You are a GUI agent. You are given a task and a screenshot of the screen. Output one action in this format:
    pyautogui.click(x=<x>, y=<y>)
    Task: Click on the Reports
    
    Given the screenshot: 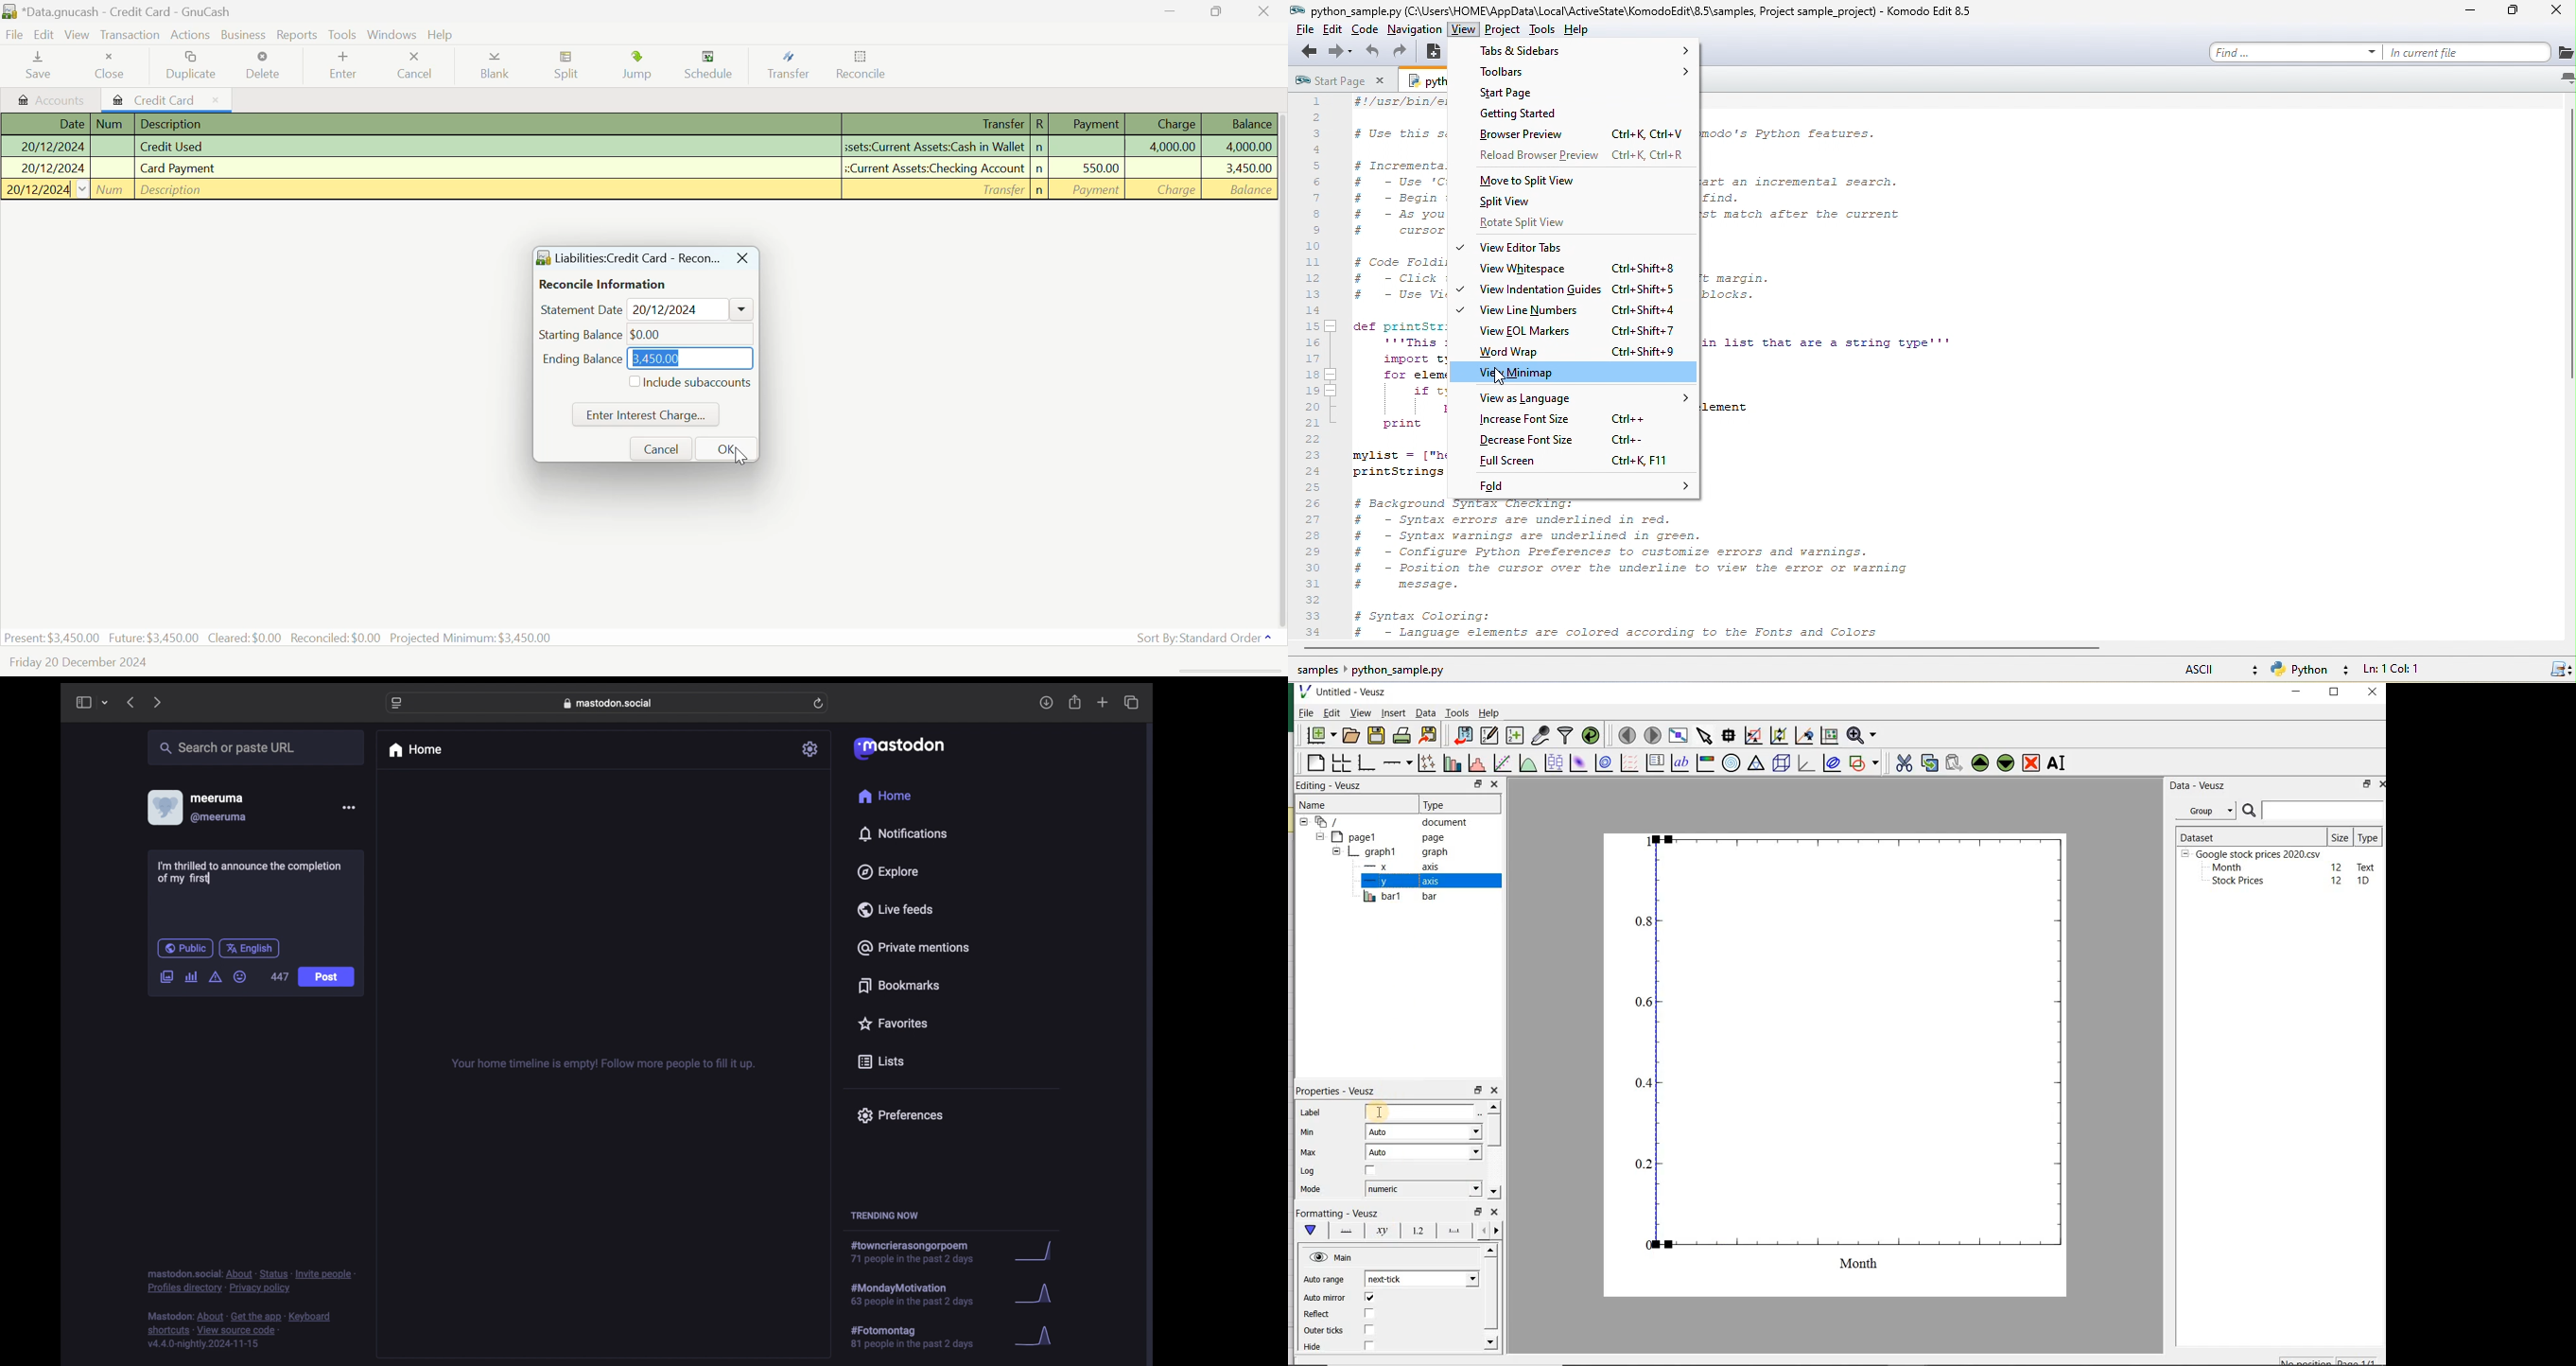 What is the action you would take?
    pyautogui.click(x=298, y=34)
    